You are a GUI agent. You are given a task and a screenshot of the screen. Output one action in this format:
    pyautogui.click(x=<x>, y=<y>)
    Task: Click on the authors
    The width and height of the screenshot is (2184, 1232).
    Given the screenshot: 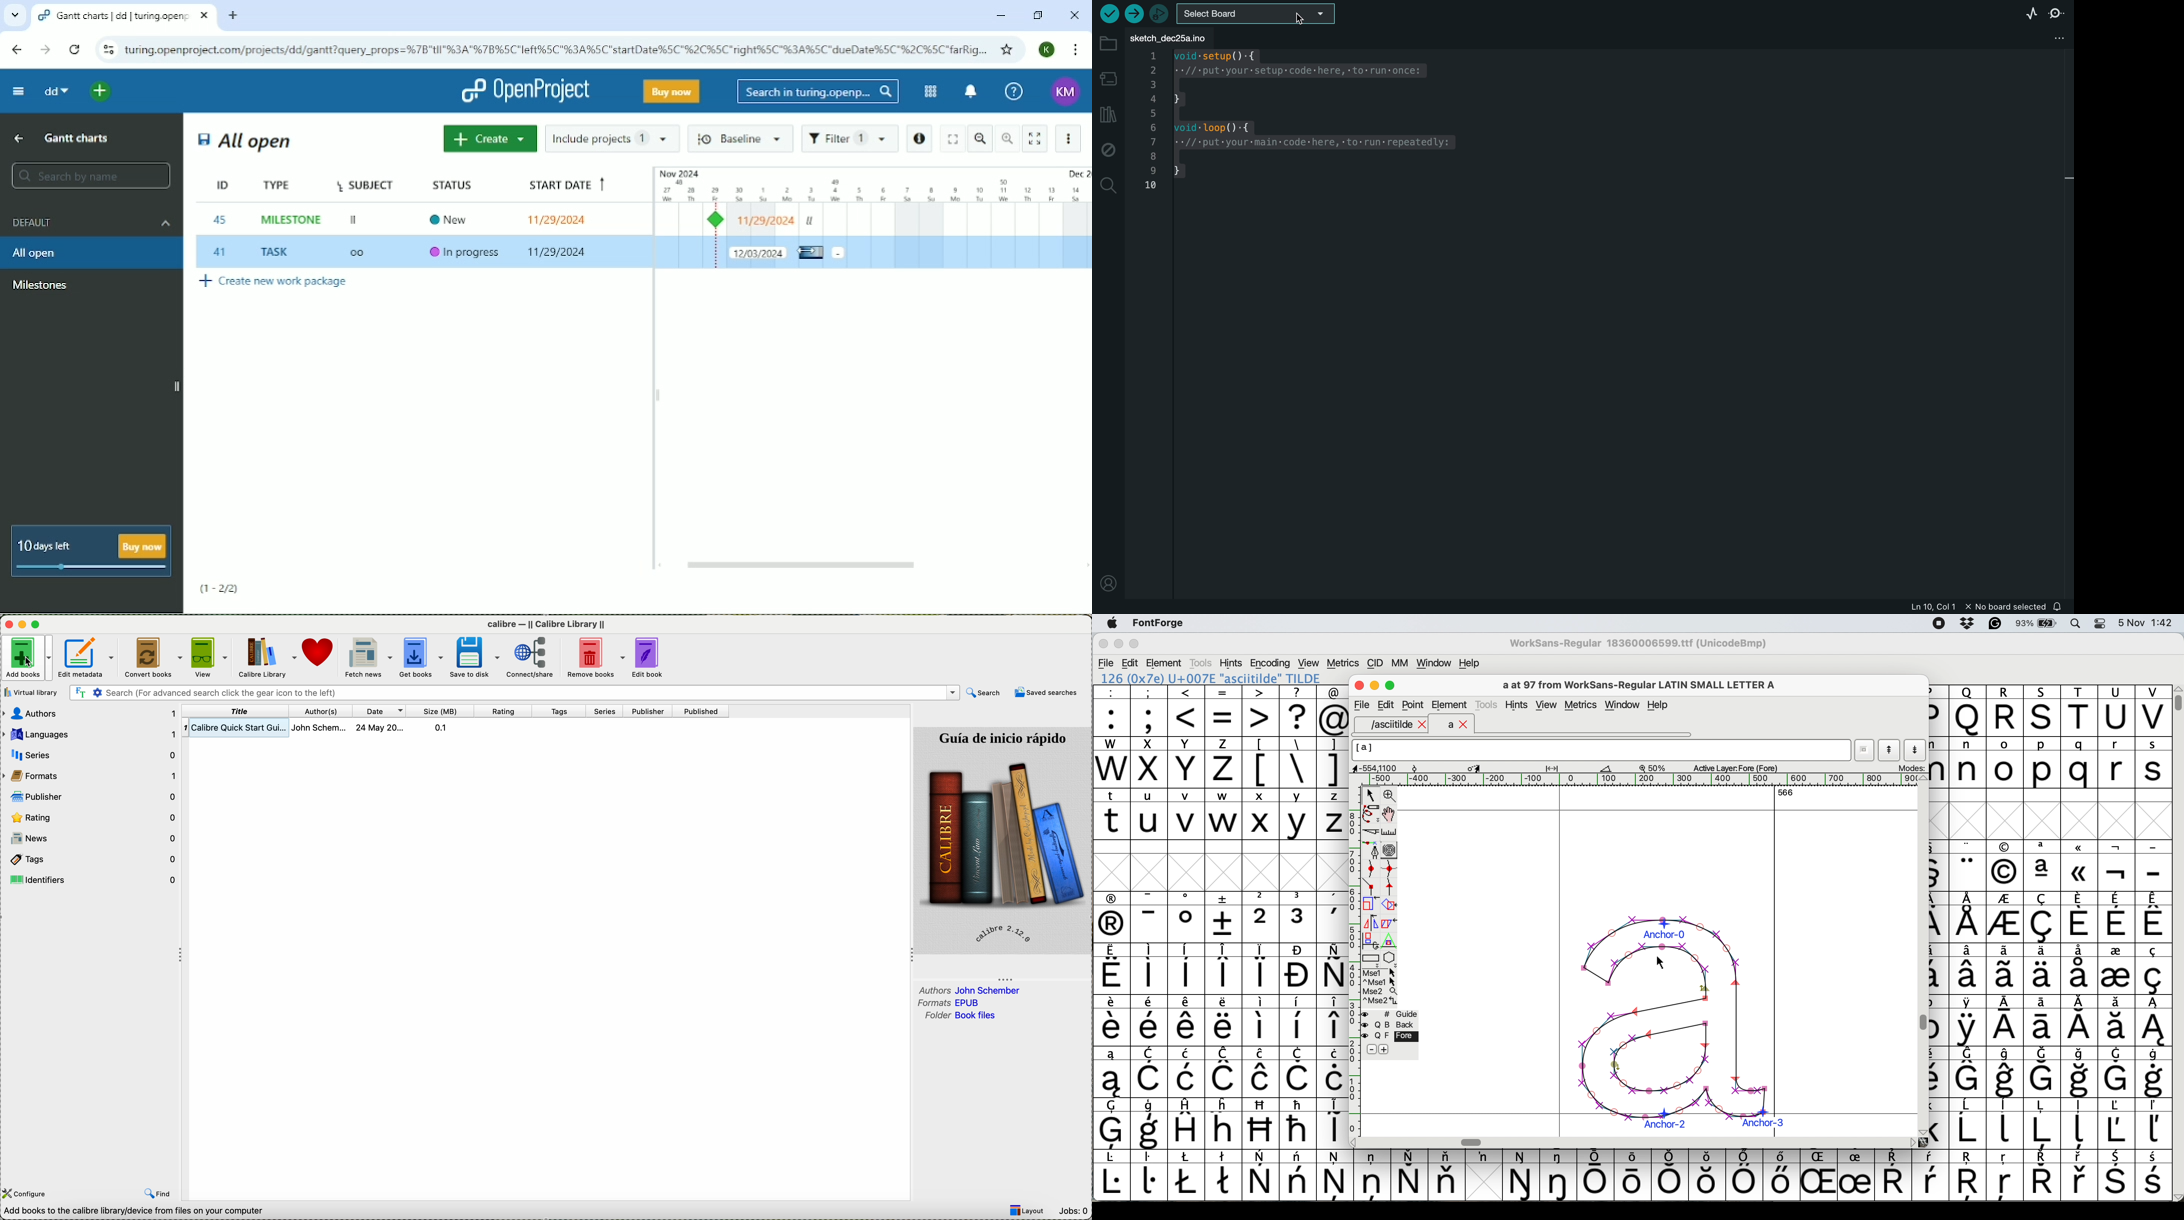 What is the action you would take?
    pyautogui.click(x=970, y=990)
    